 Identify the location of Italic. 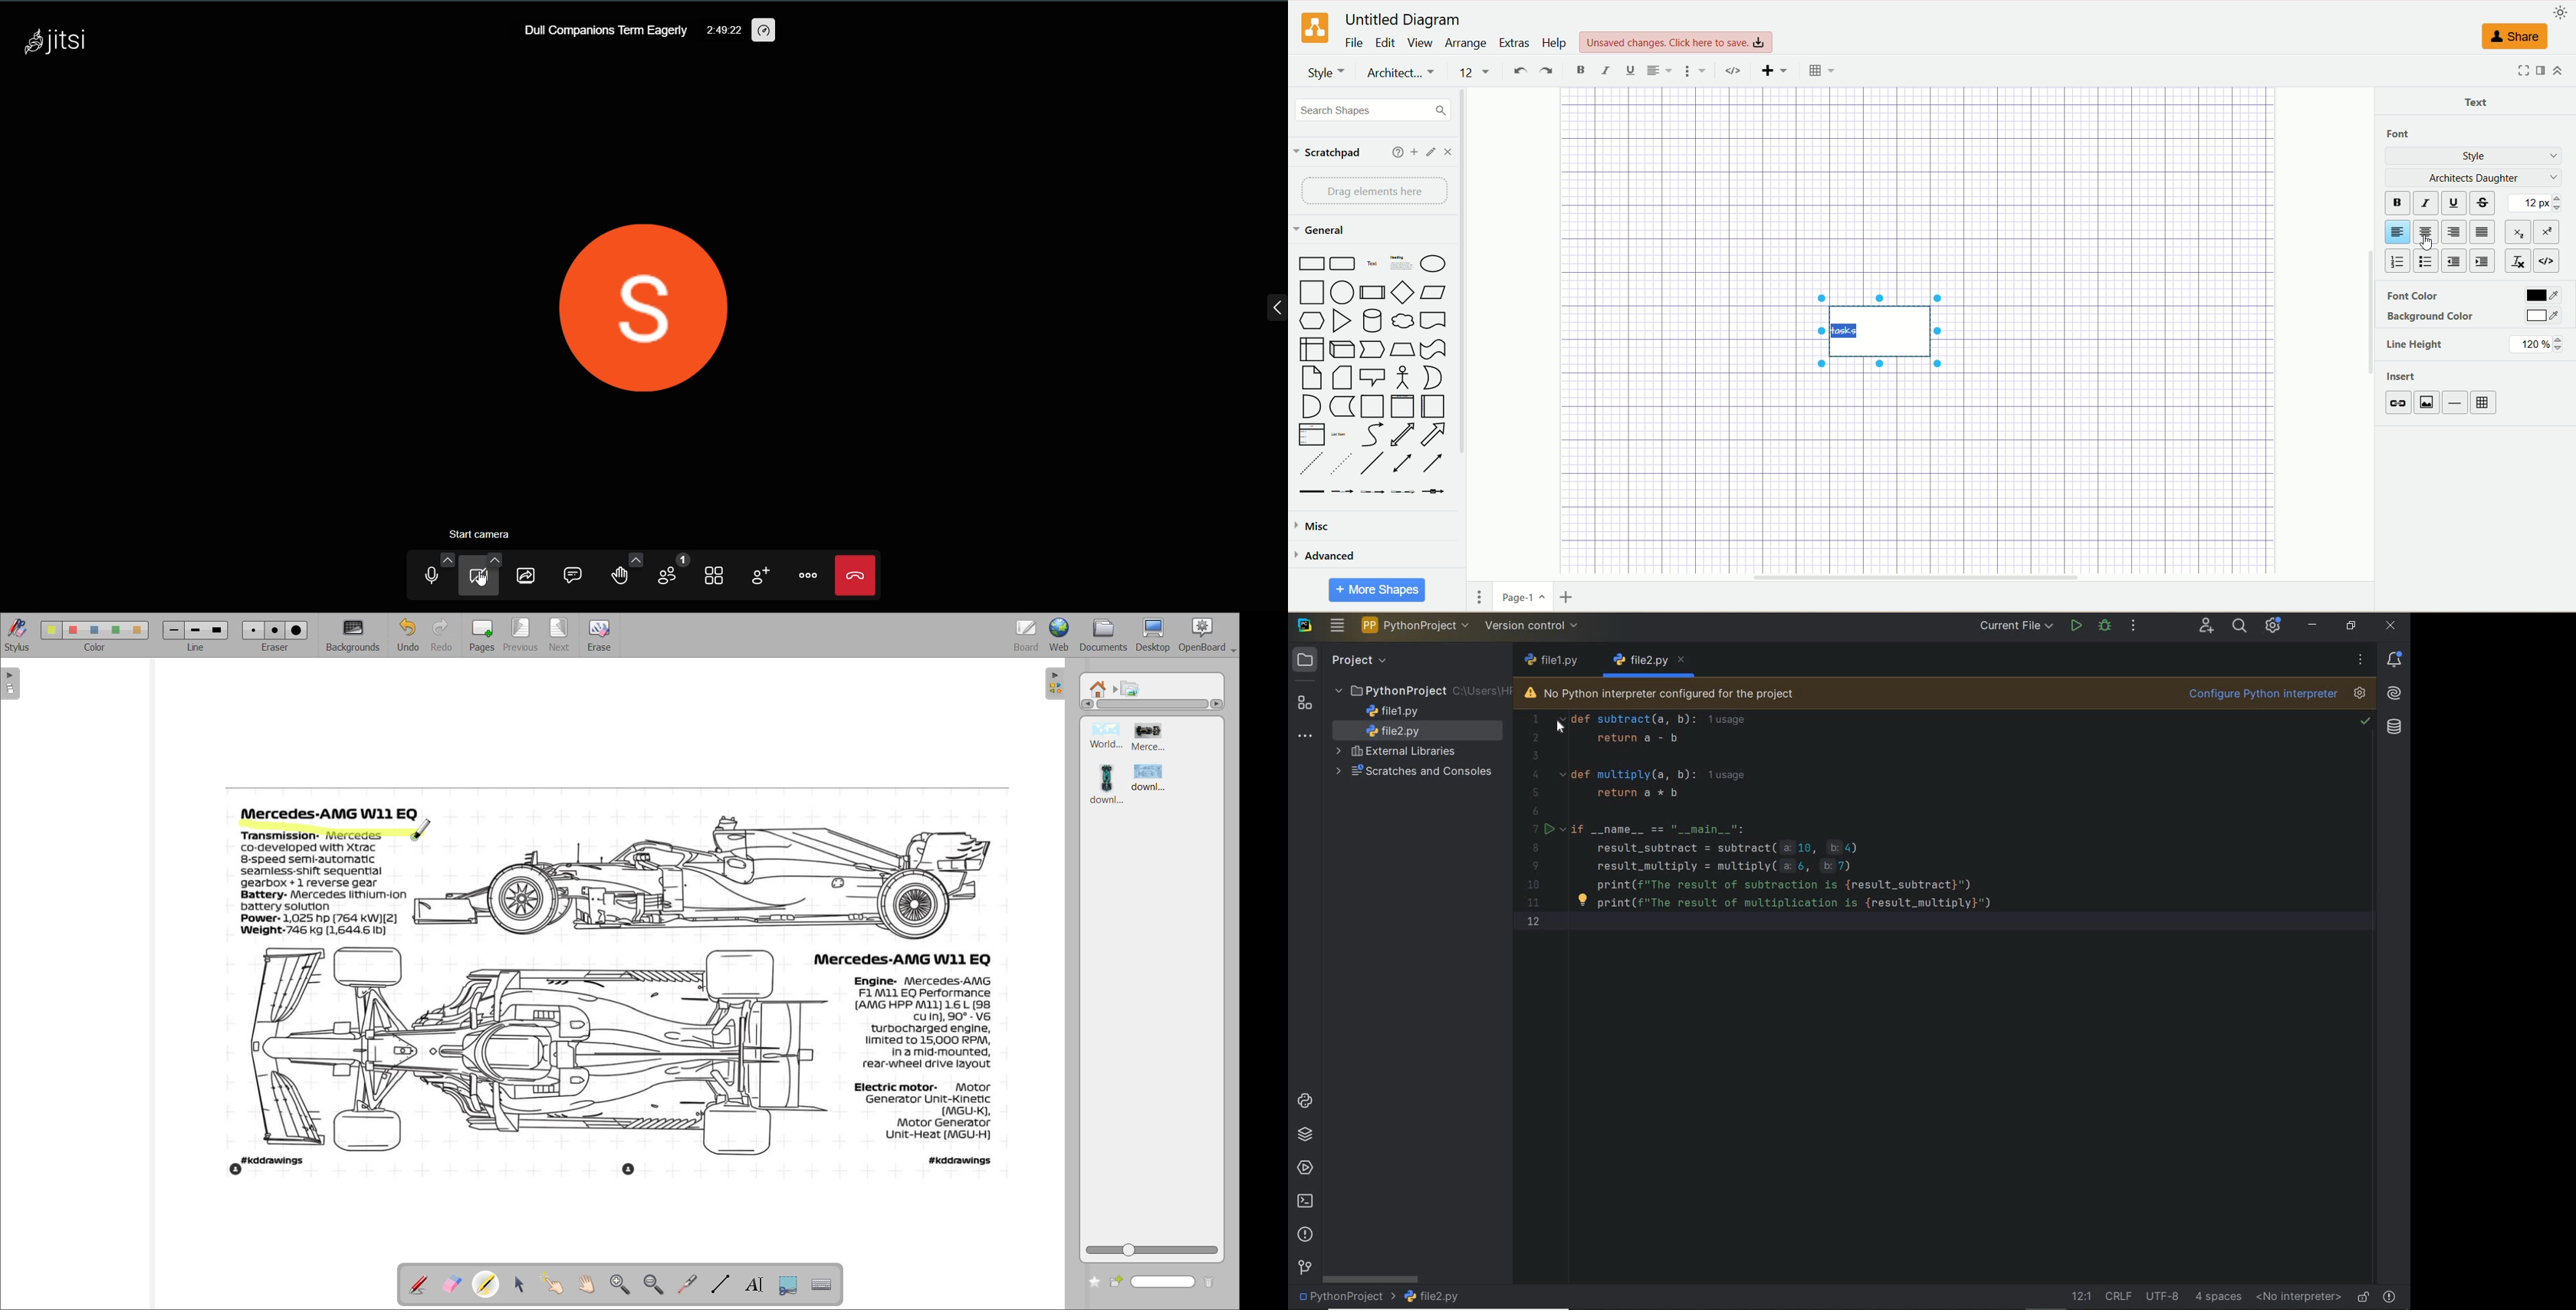
(1606, 71).